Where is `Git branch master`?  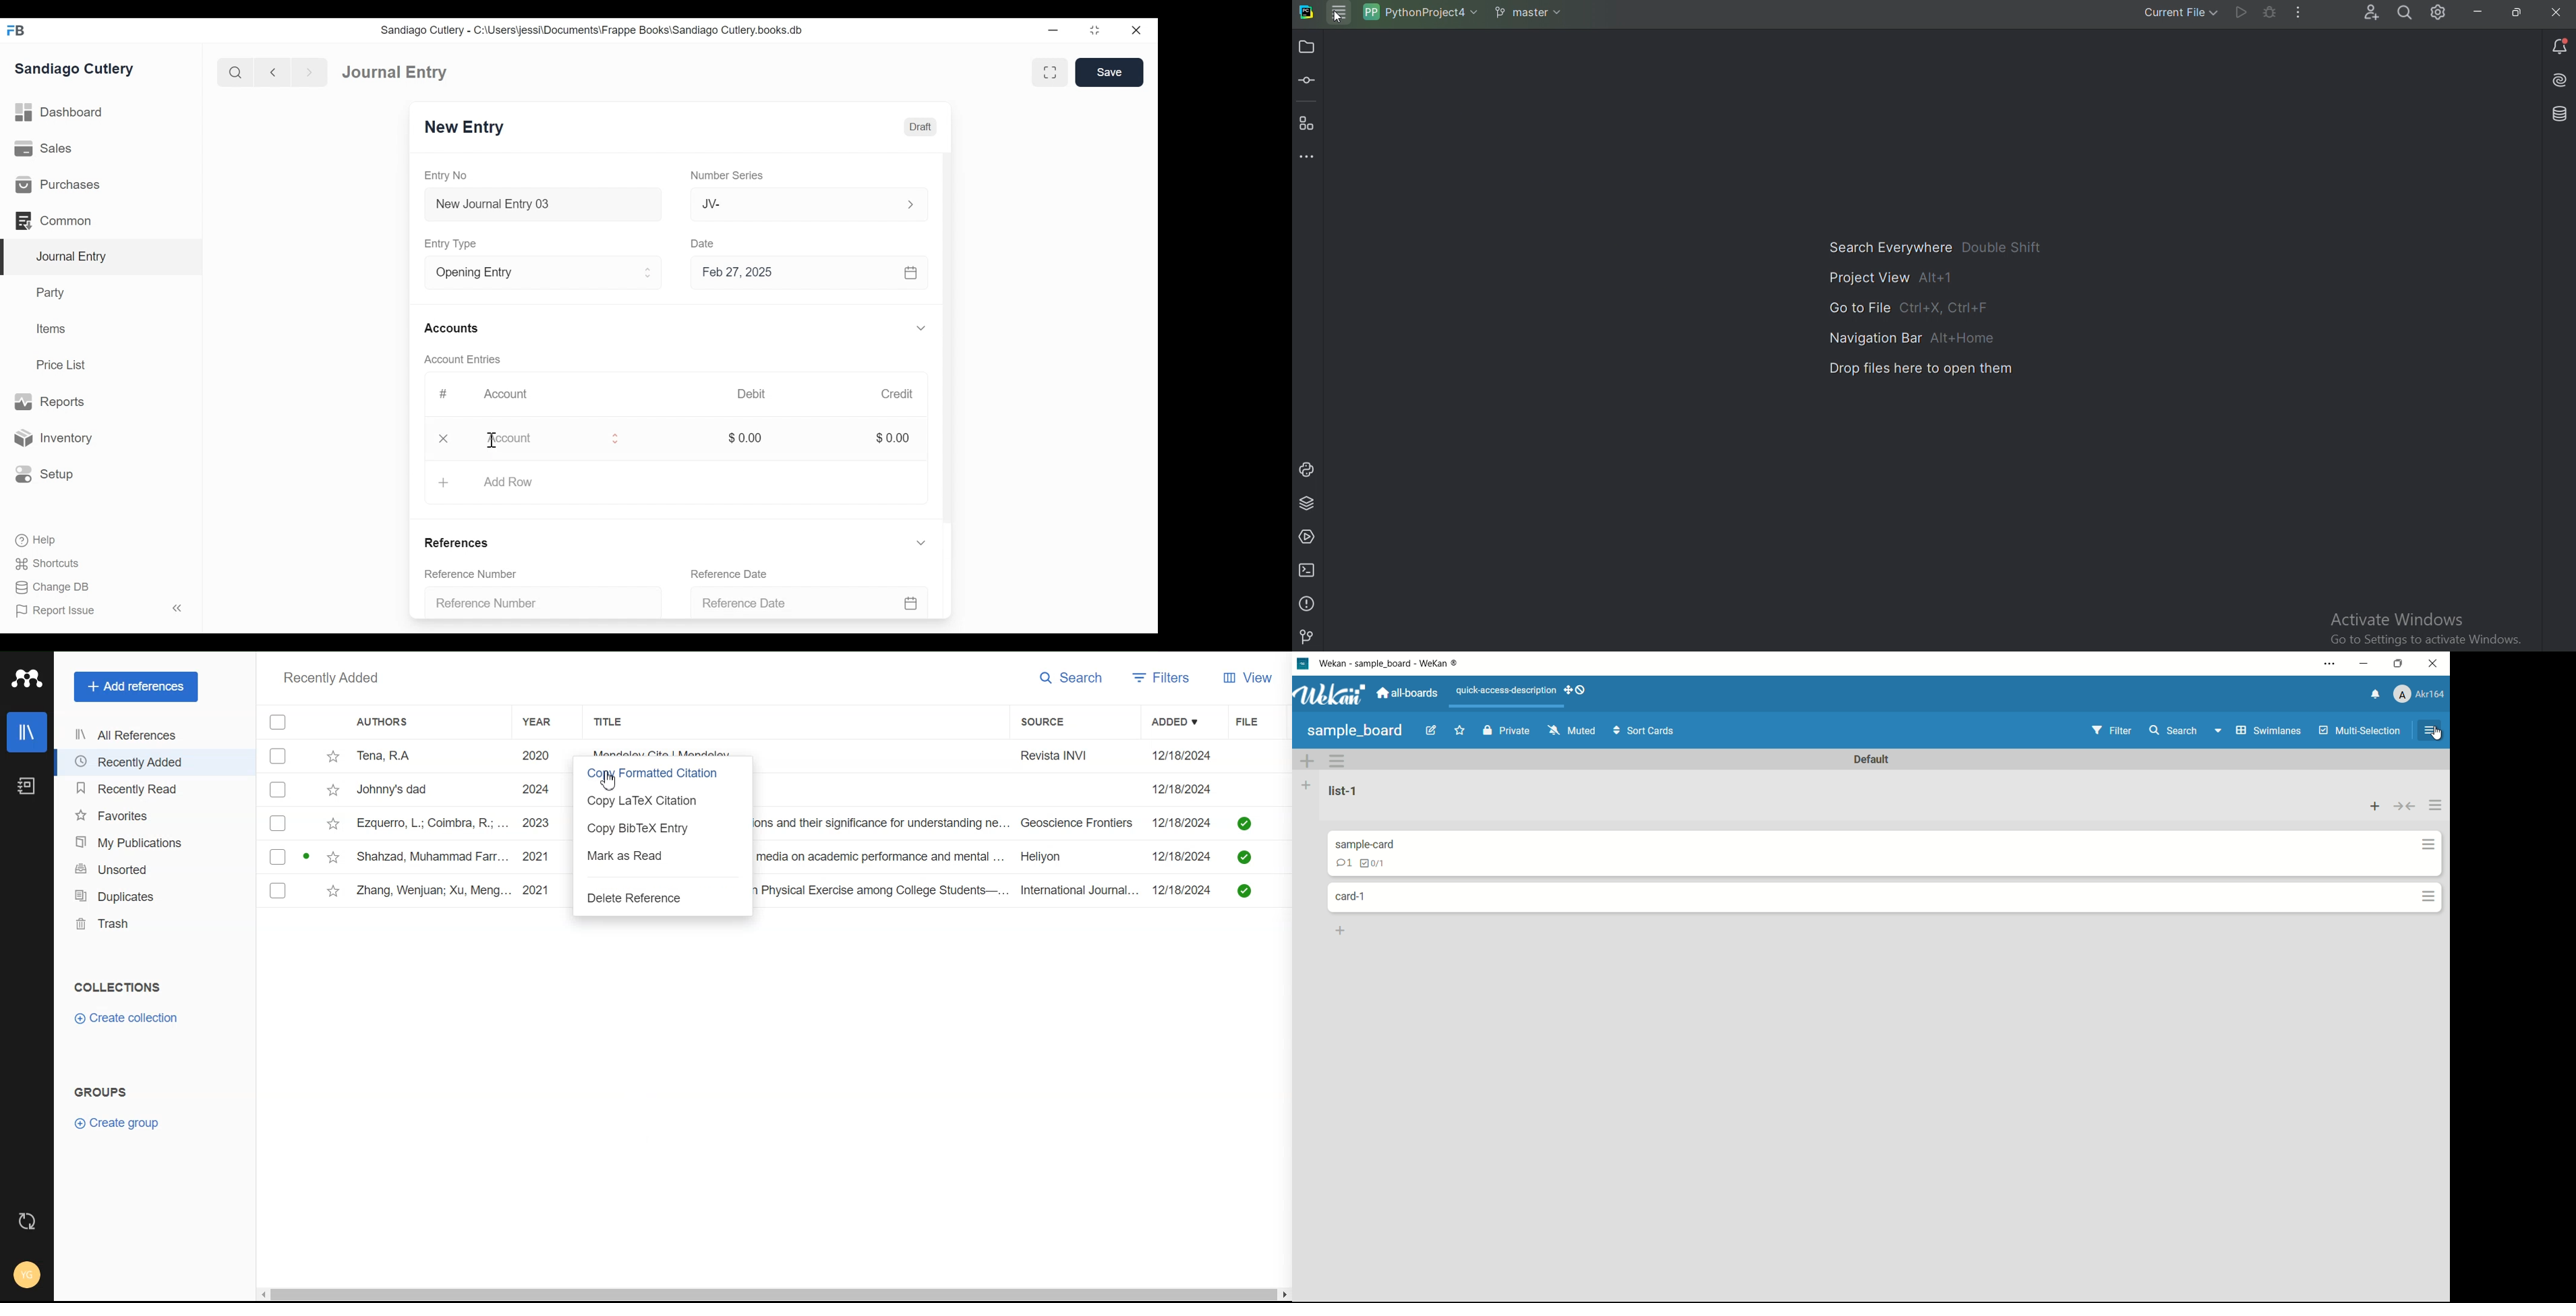
Git branch master is located at coordinates (1528, 14).